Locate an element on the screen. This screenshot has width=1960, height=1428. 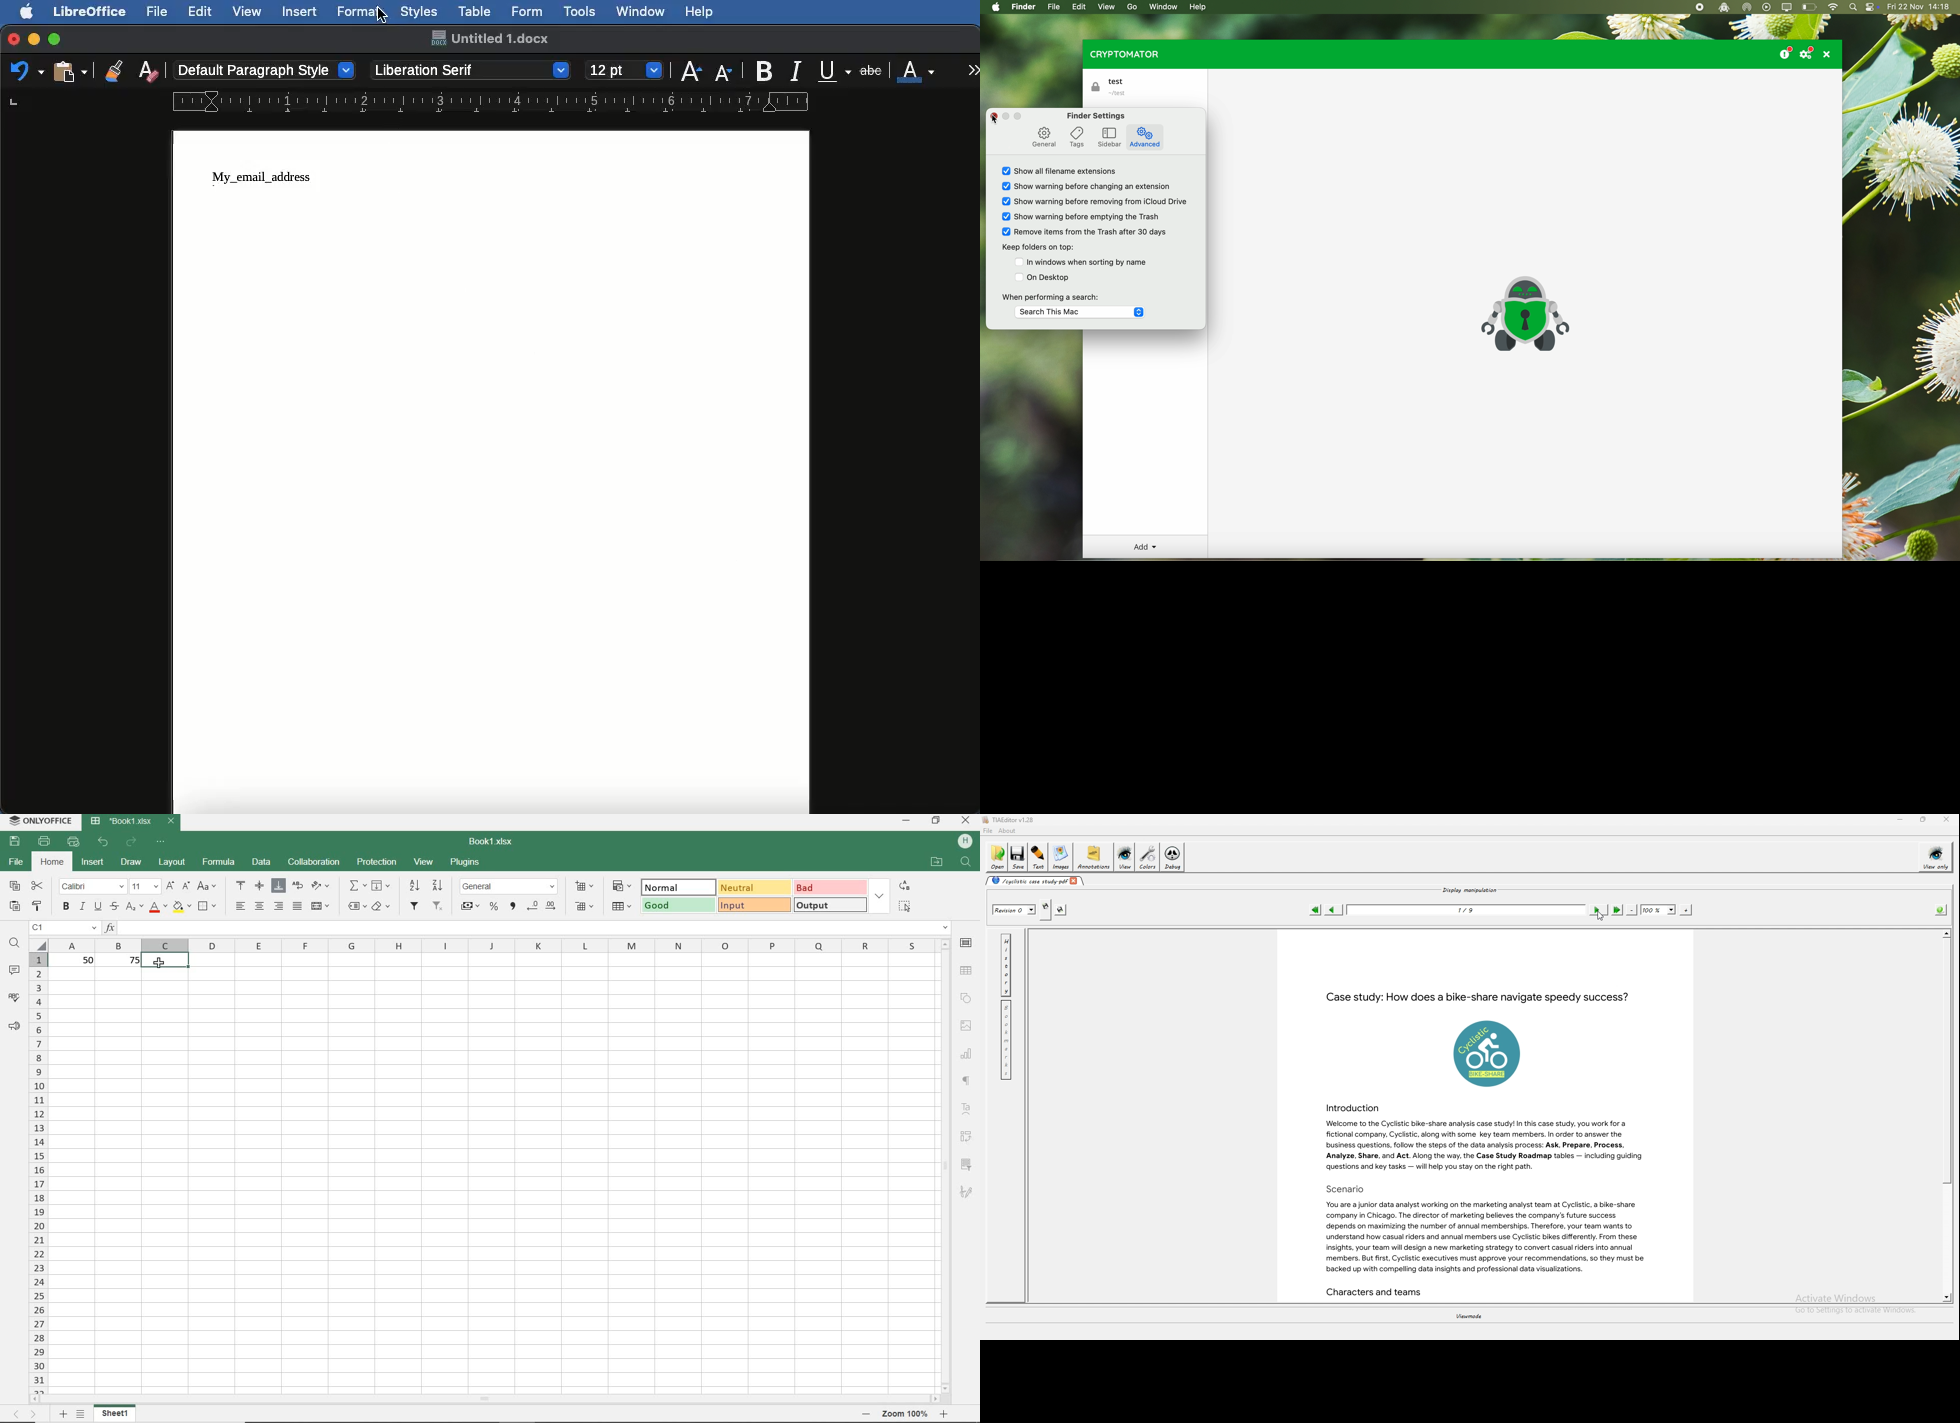
donate is located at coordinates (1785, 51).